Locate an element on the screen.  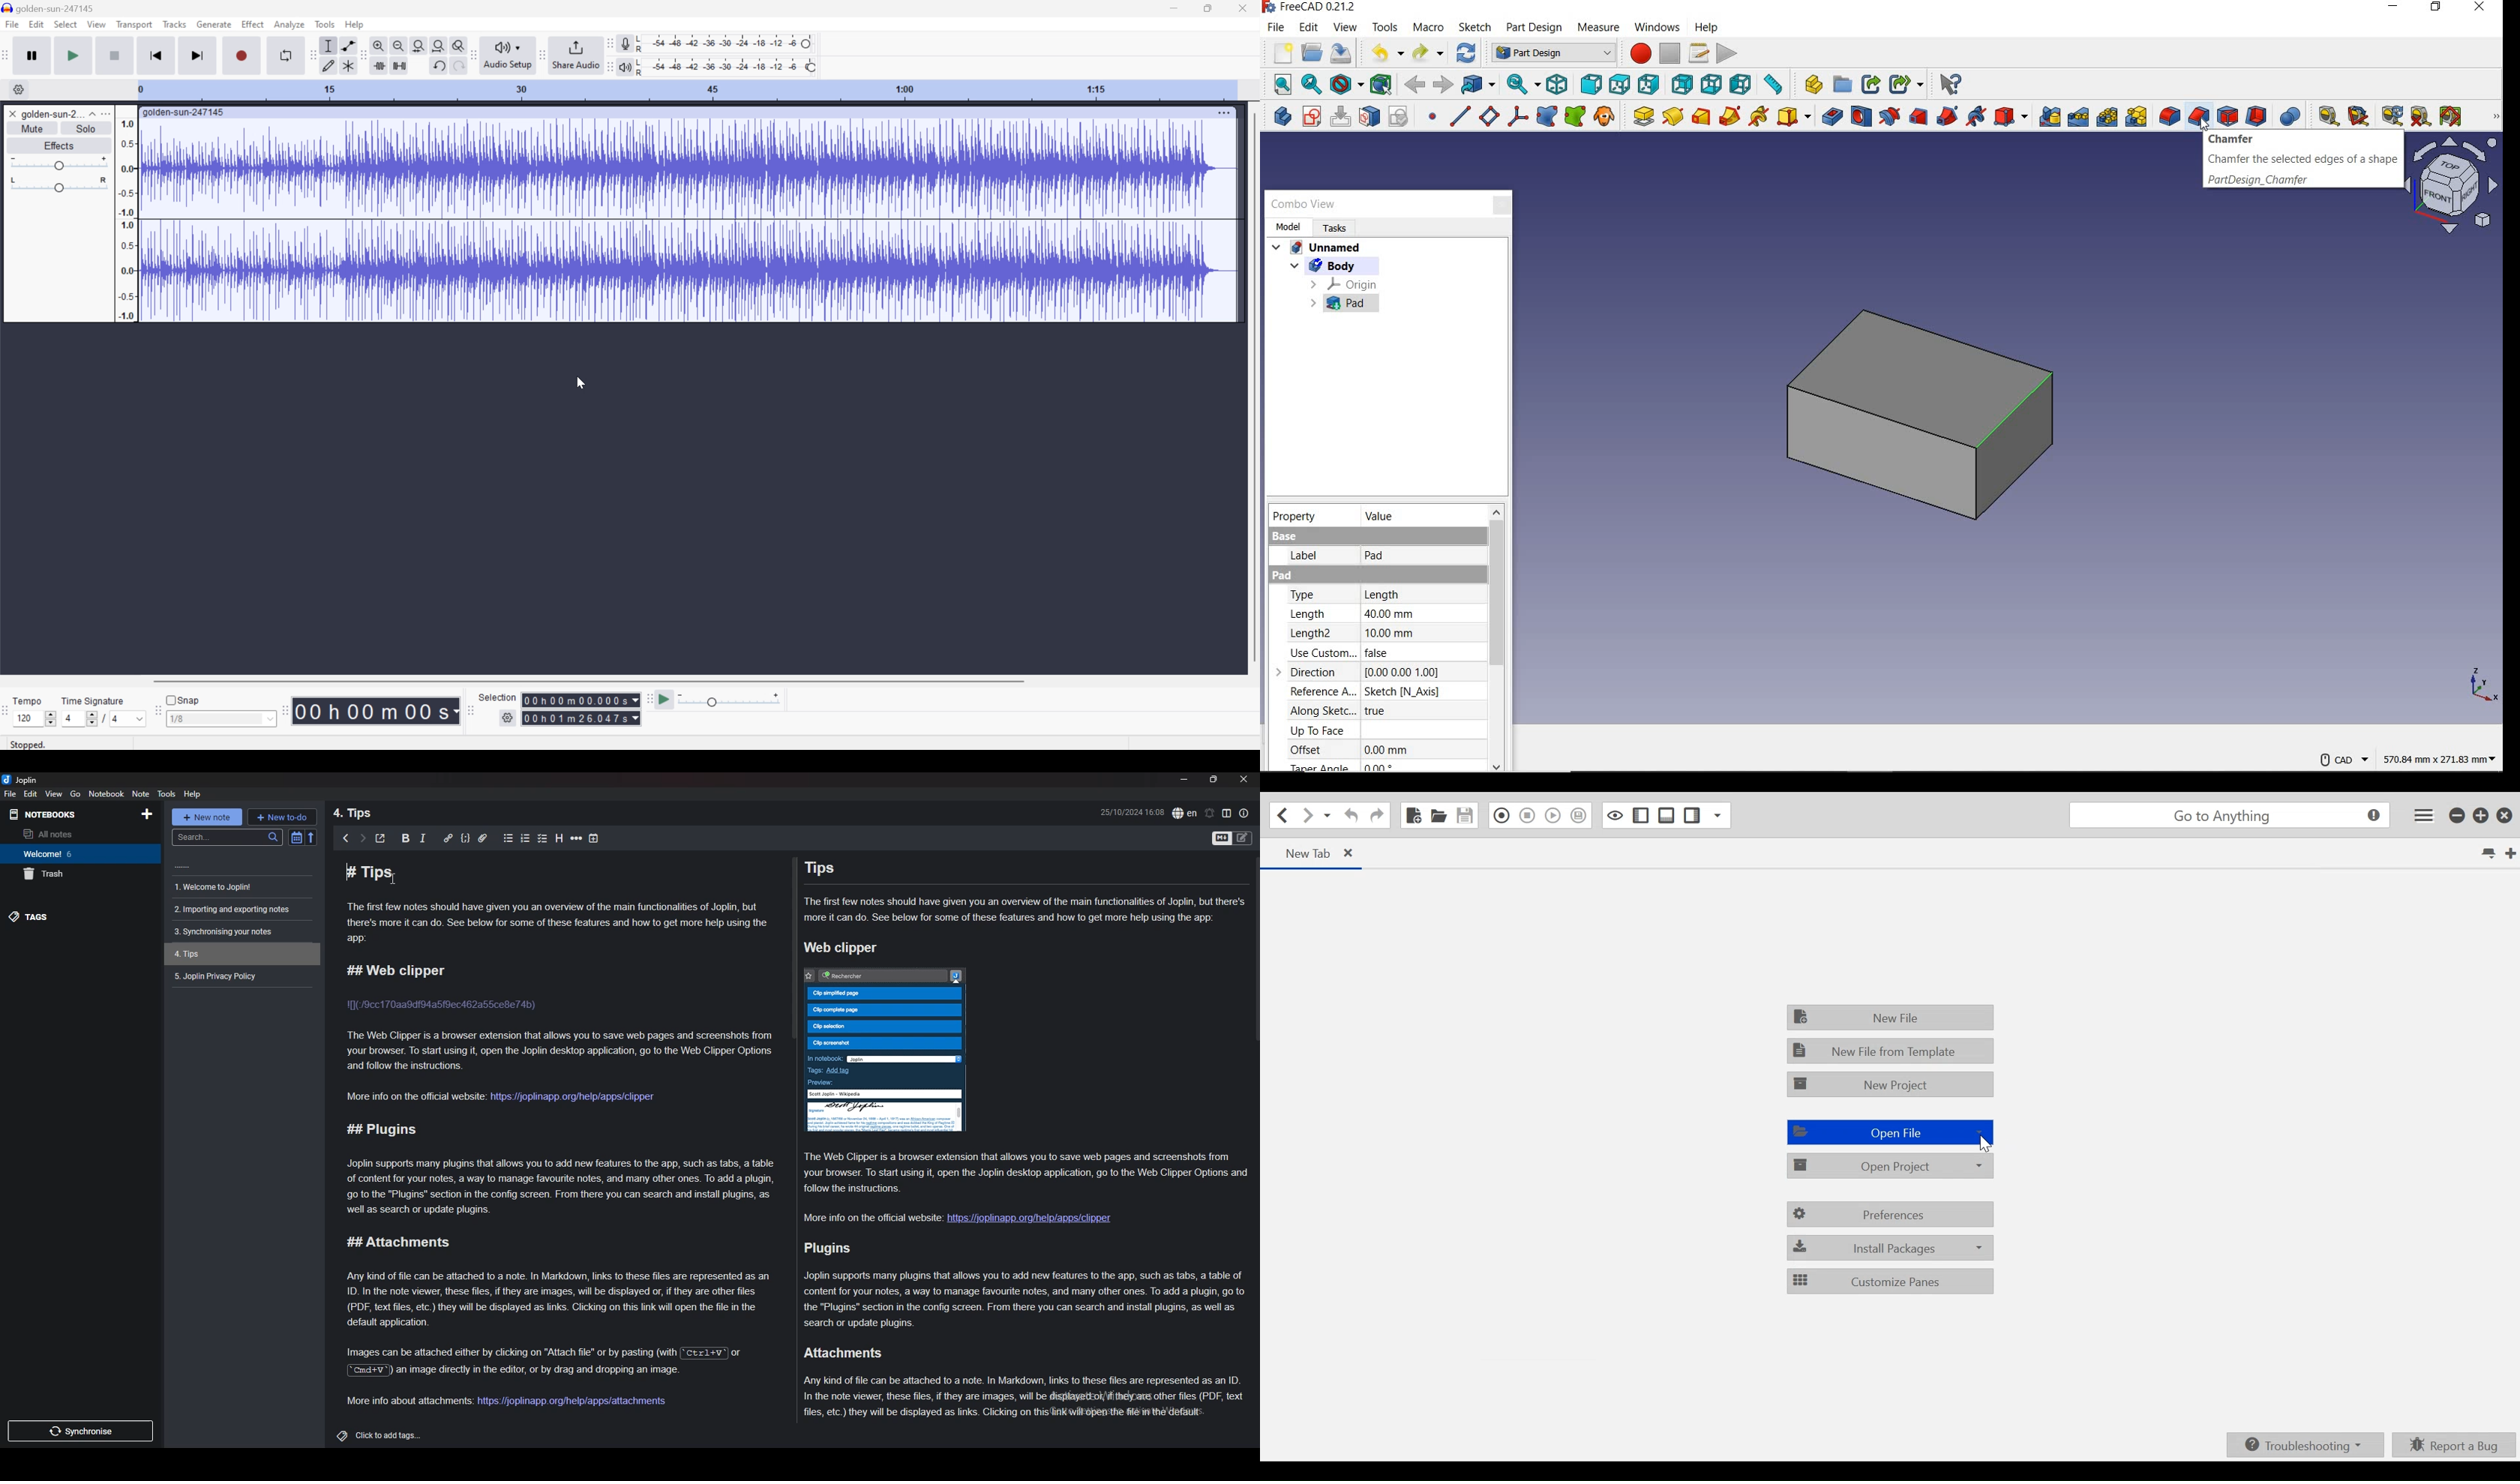
Scale is located at coordinates (685, 90).